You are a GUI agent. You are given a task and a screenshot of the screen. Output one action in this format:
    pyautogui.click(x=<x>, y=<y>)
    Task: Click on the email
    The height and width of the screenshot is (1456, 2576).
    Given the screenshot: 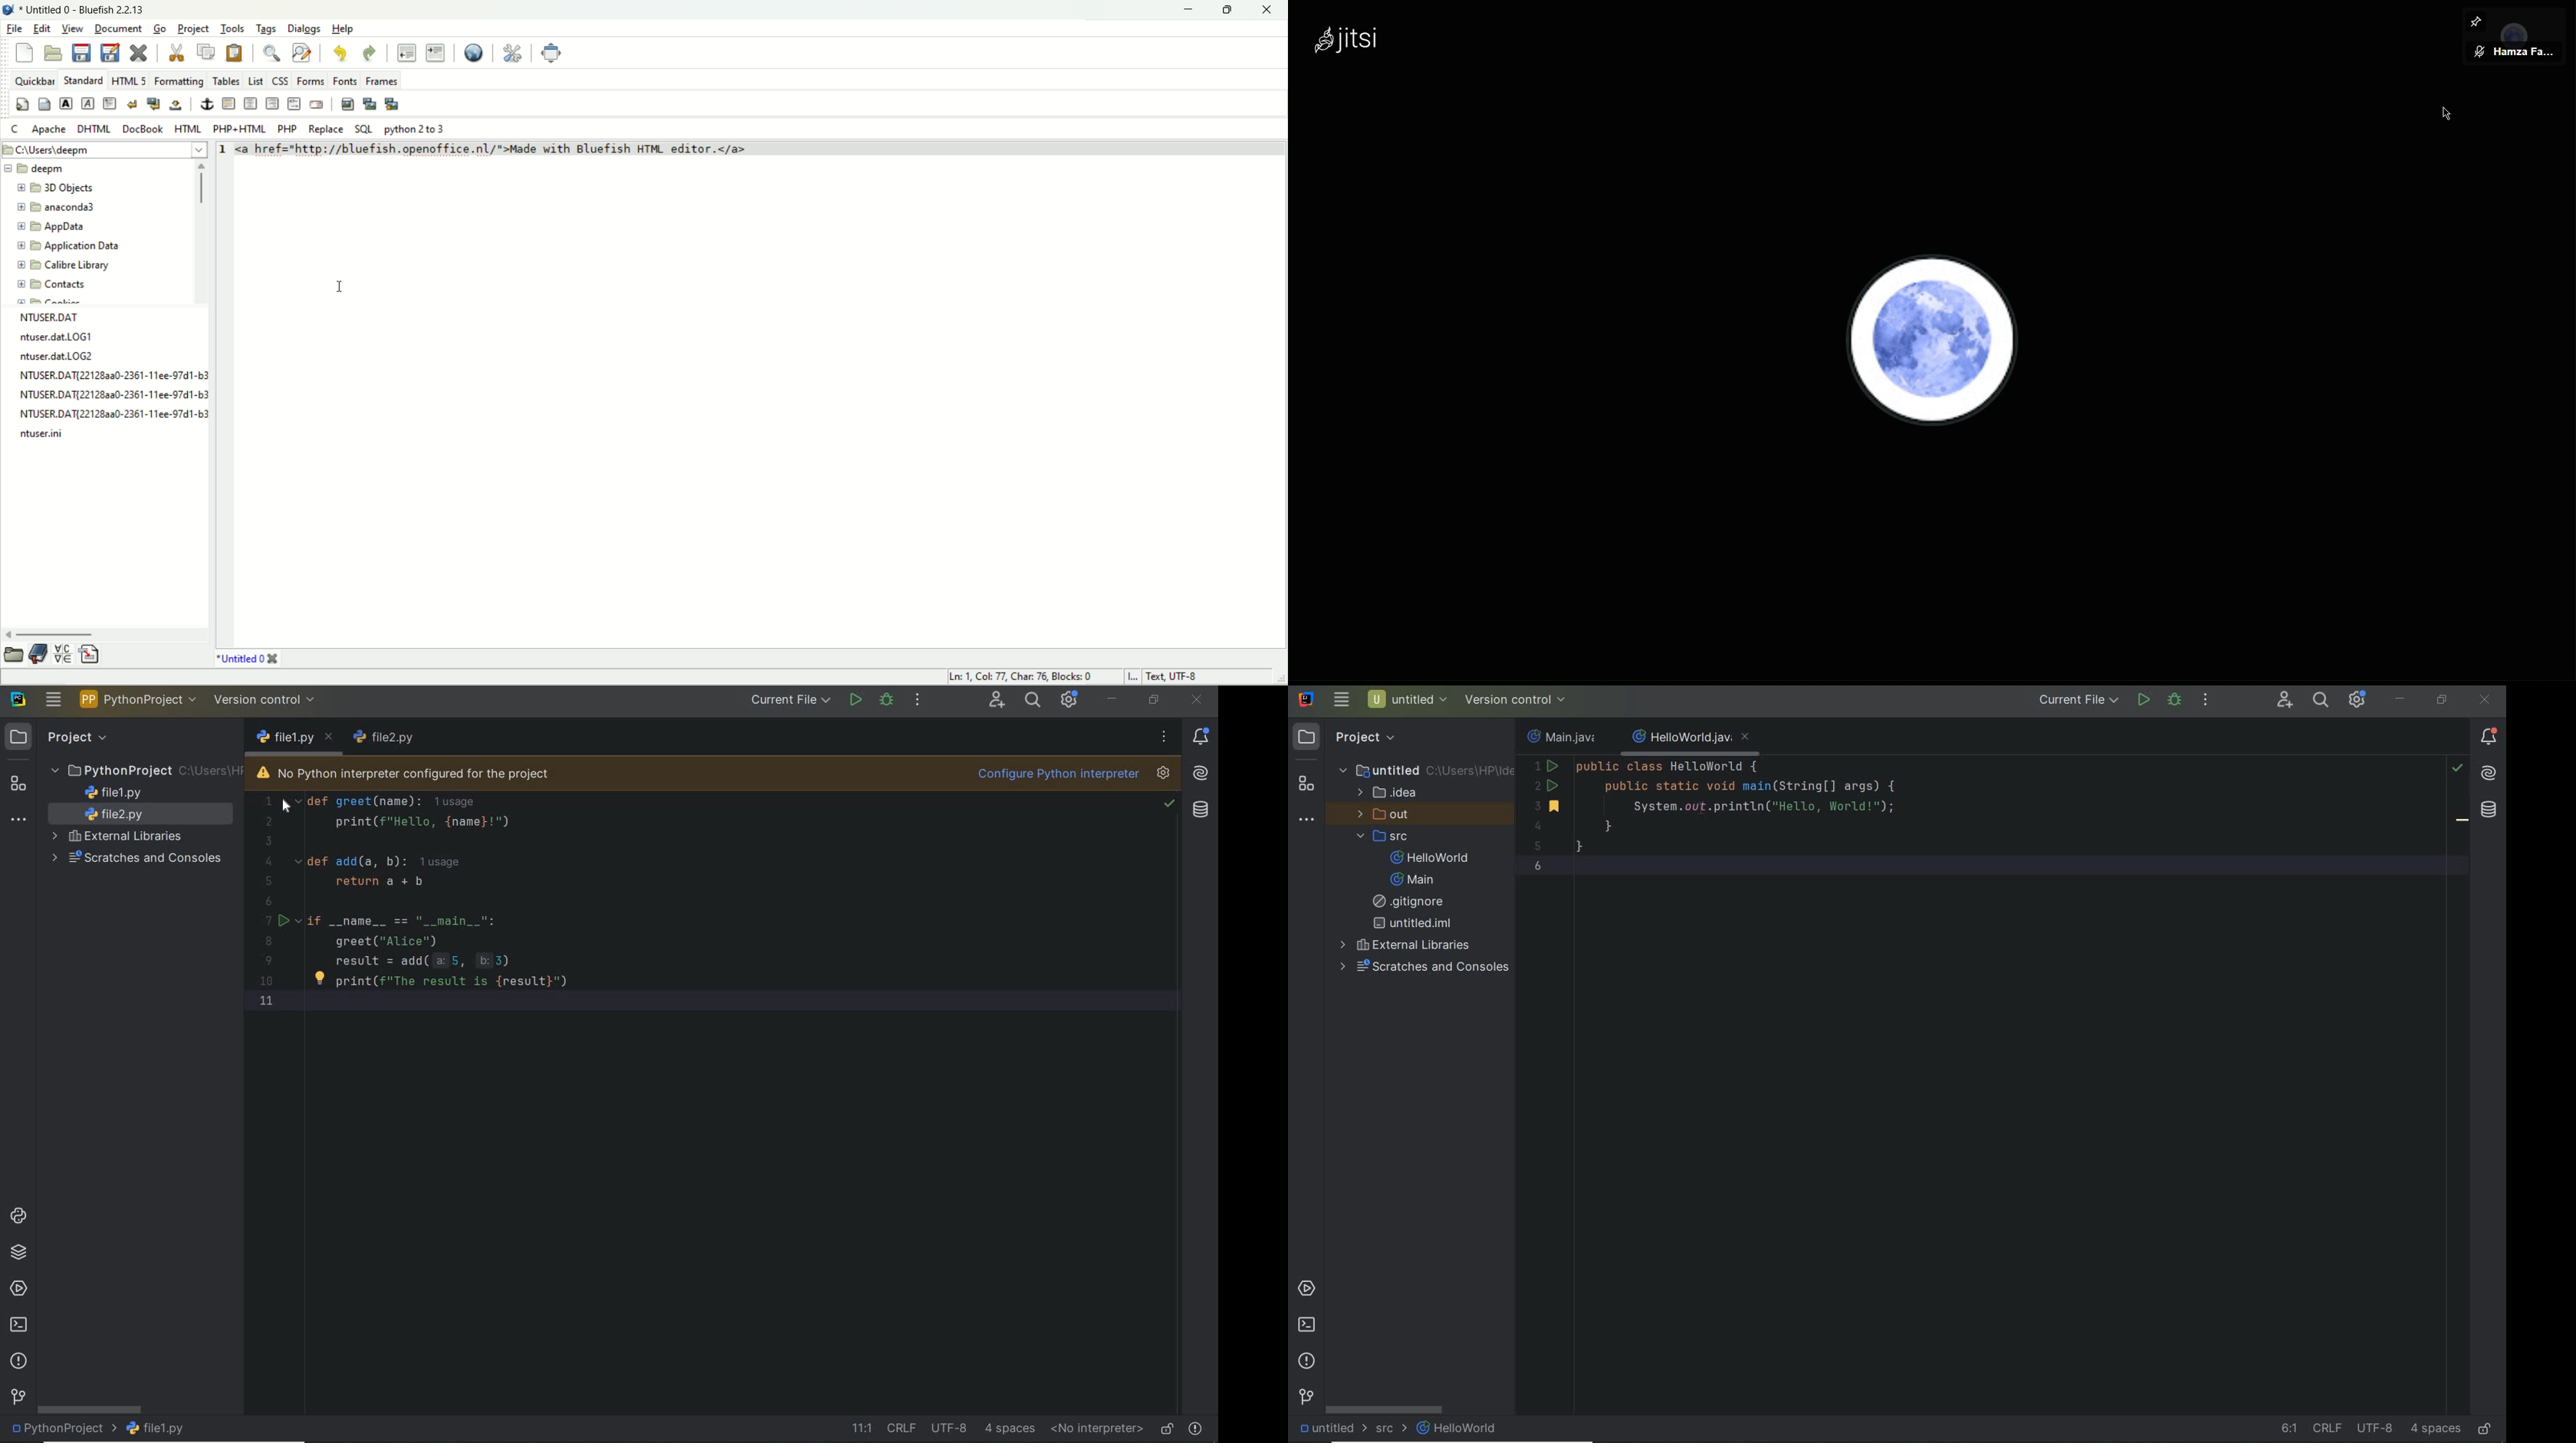 What is the action you would take?
    pyautogui.click(x=321, y=106)
    